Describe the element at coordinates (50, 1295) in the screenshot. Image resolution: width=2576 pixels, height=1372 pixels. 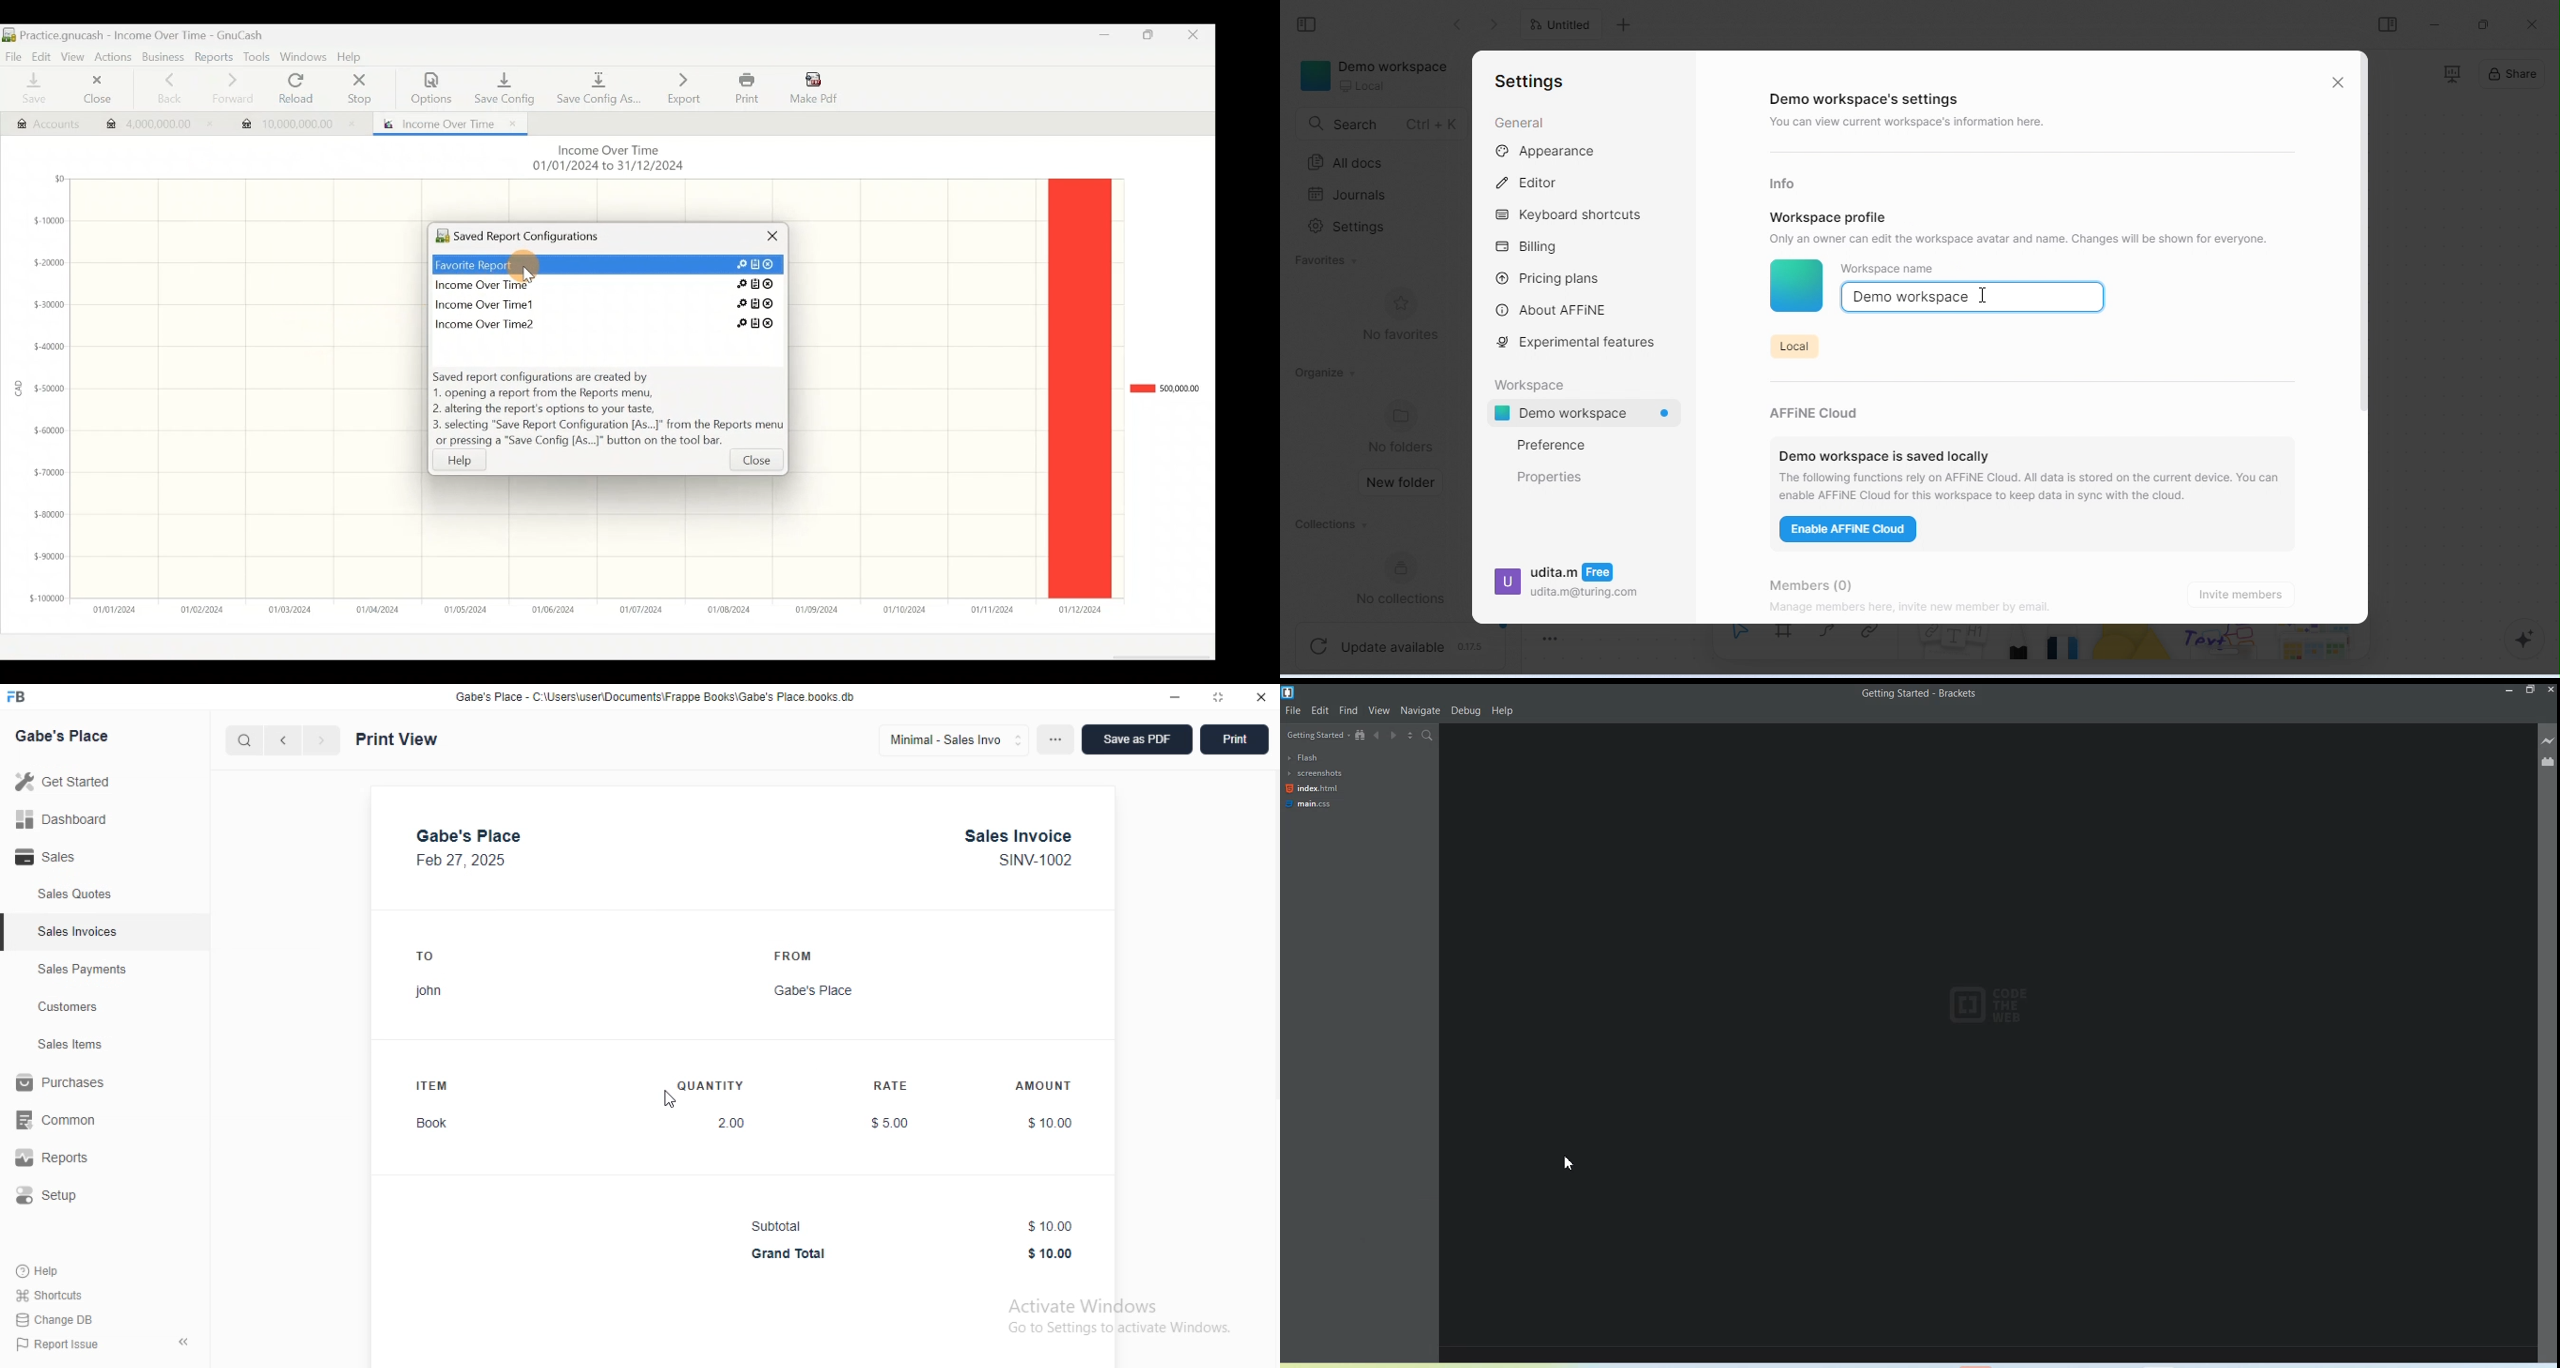
I see `shortcuts` at that location.